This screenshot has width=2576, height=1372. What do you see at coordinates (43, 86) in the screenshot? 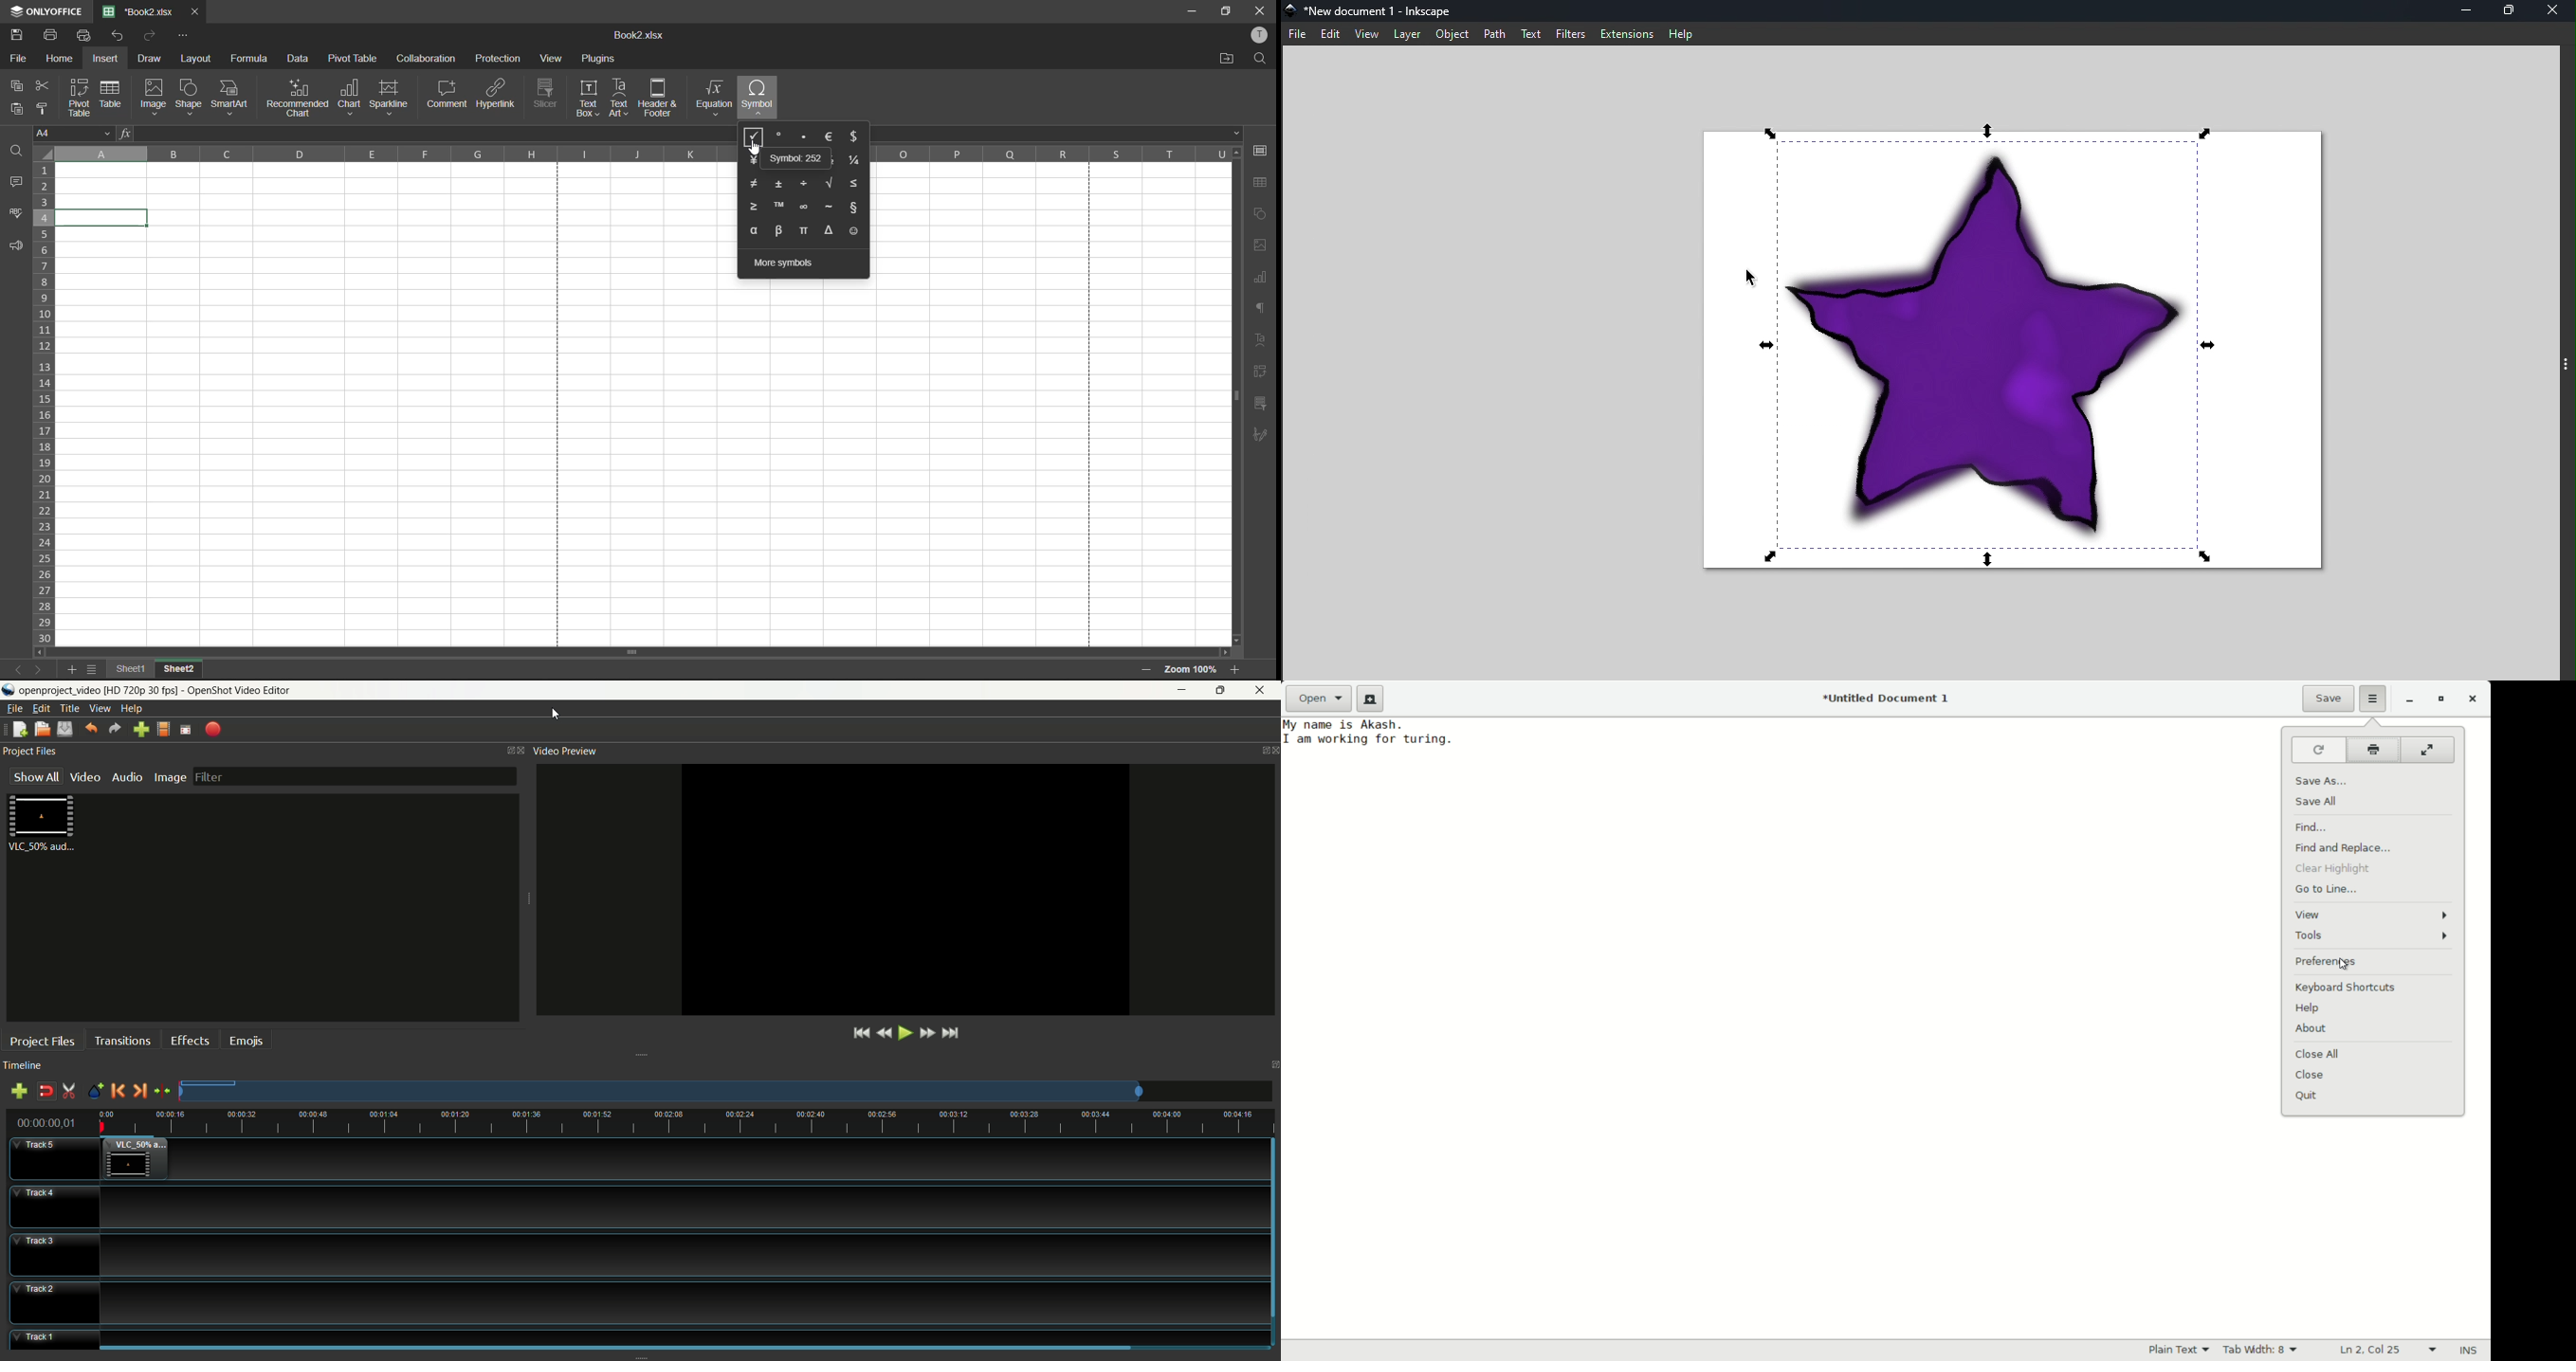
I see `cut` at bounding box center [43, 86].